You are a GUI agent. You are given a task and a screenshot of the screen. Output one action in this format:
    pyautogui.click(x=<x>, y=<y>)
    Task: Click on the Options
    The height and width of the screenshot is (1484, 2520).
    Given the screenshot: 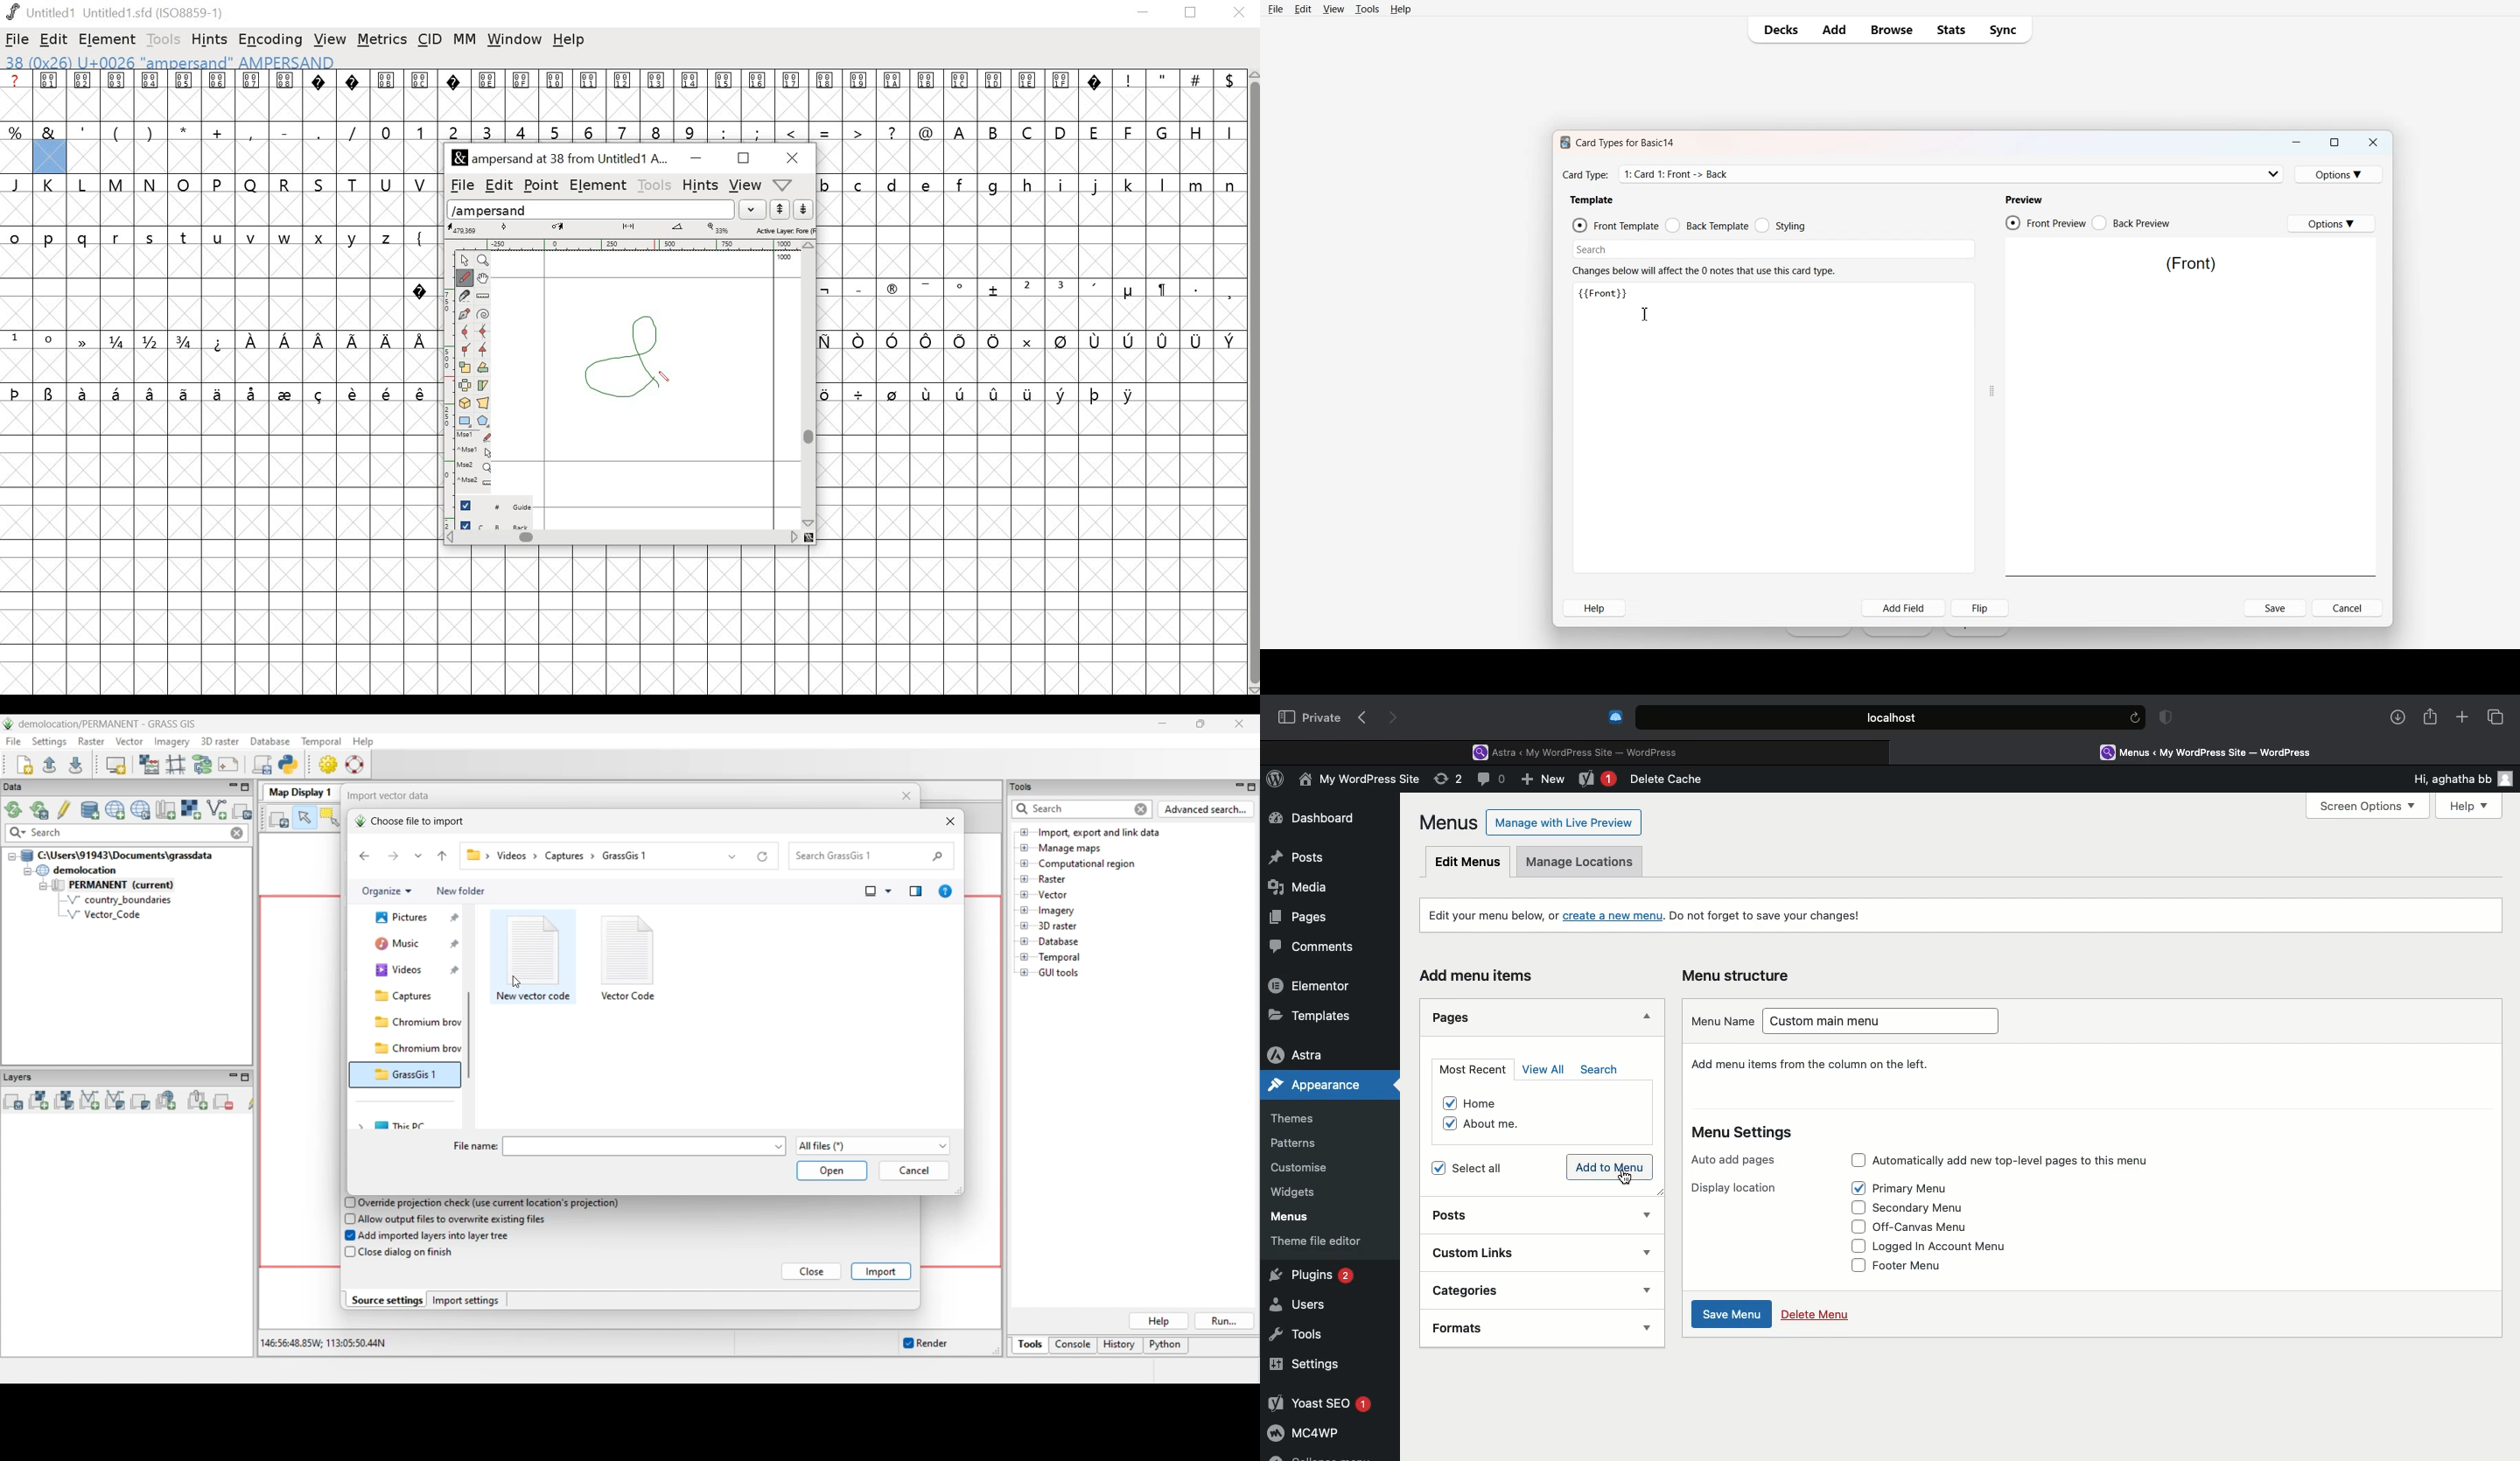 What is the action you would take?
    pyautogui.click(x=2331, y=224)
    